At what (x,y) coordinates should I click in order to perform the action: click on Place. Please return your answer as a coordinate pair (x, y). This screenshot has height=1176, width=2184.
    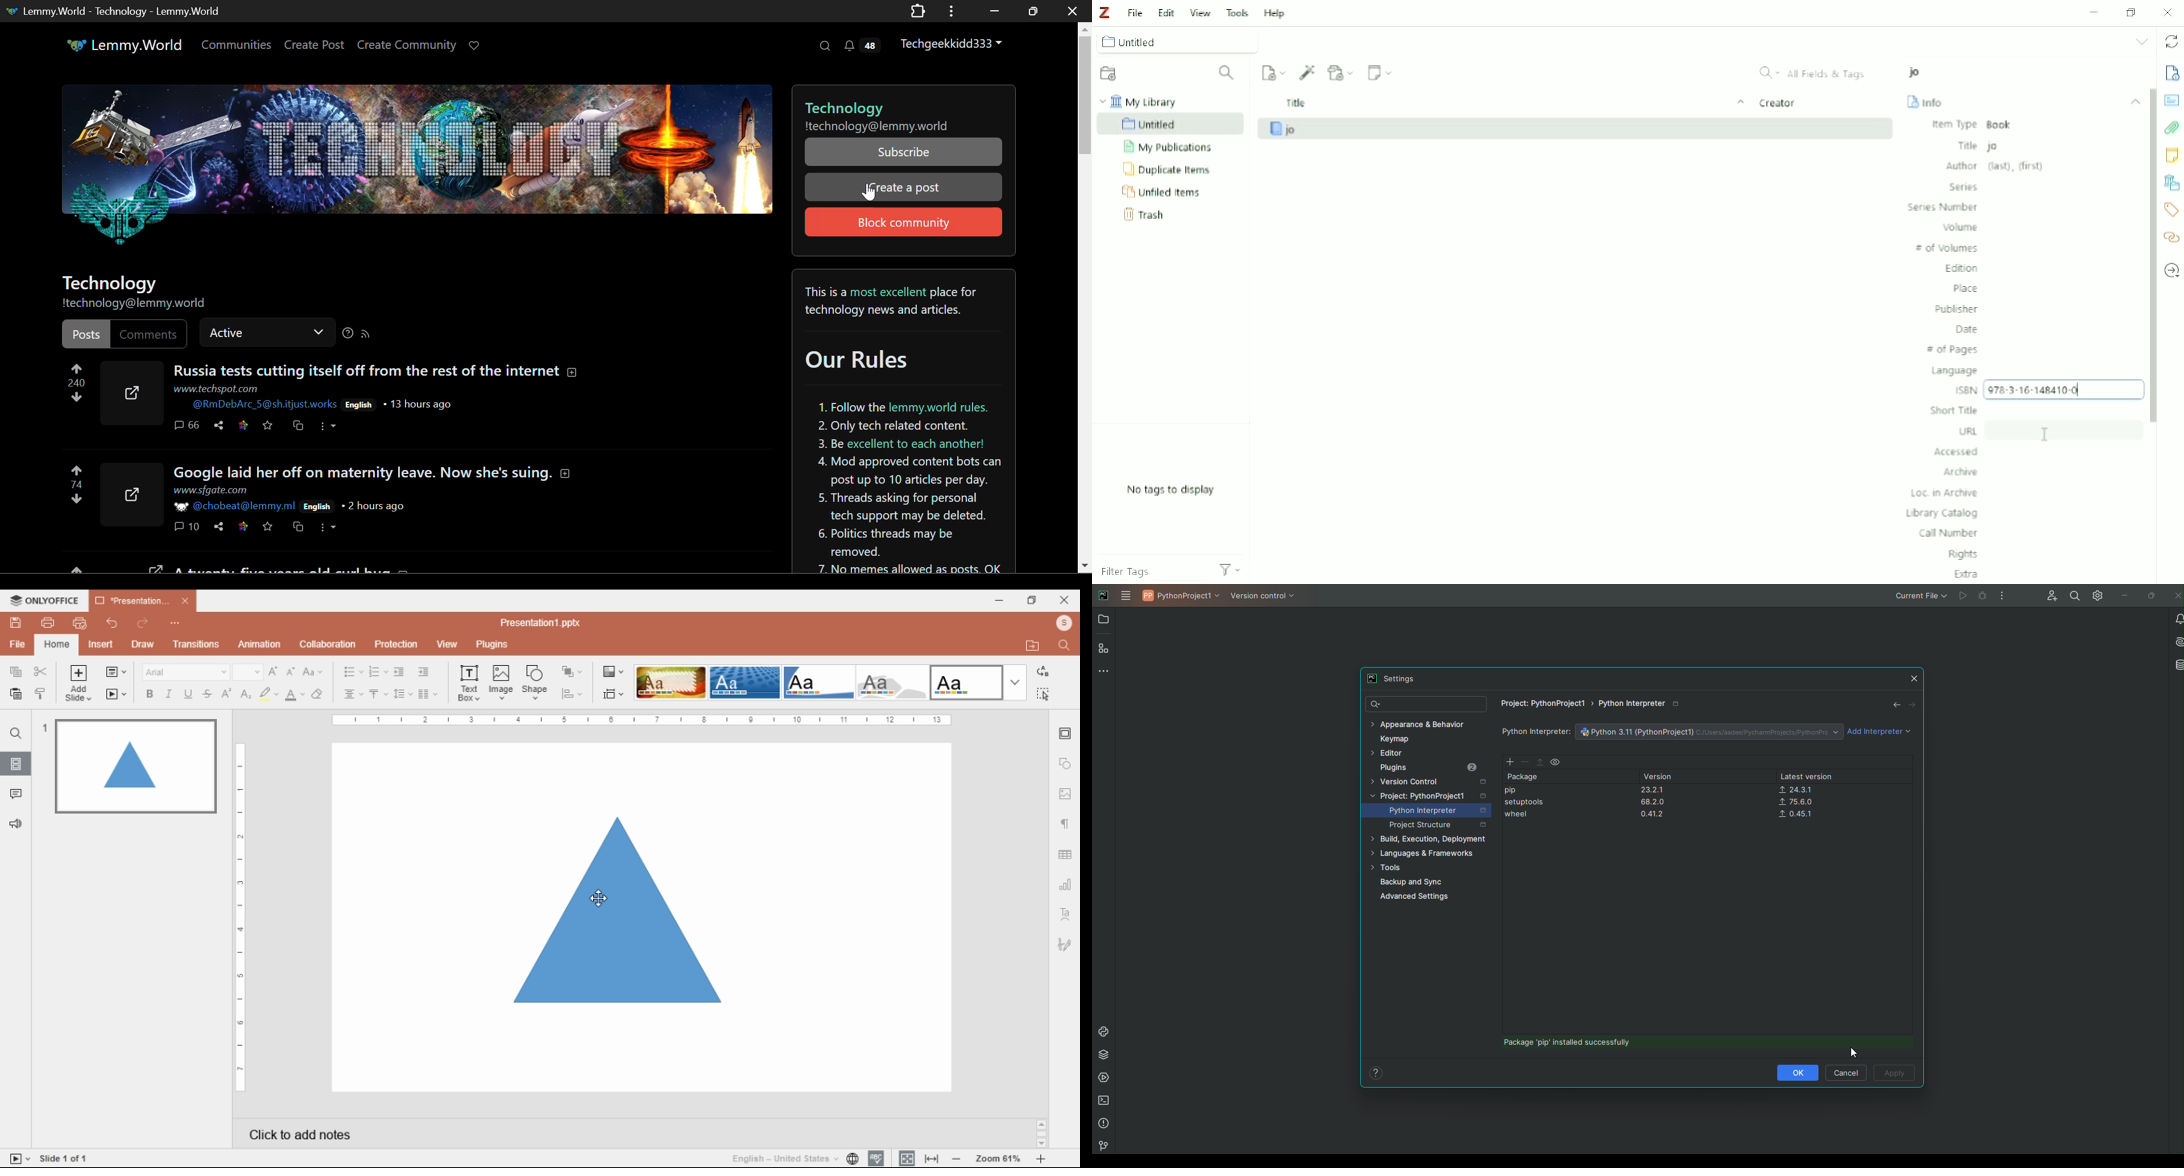
    Looking at the image, I should click on (1965, 288).